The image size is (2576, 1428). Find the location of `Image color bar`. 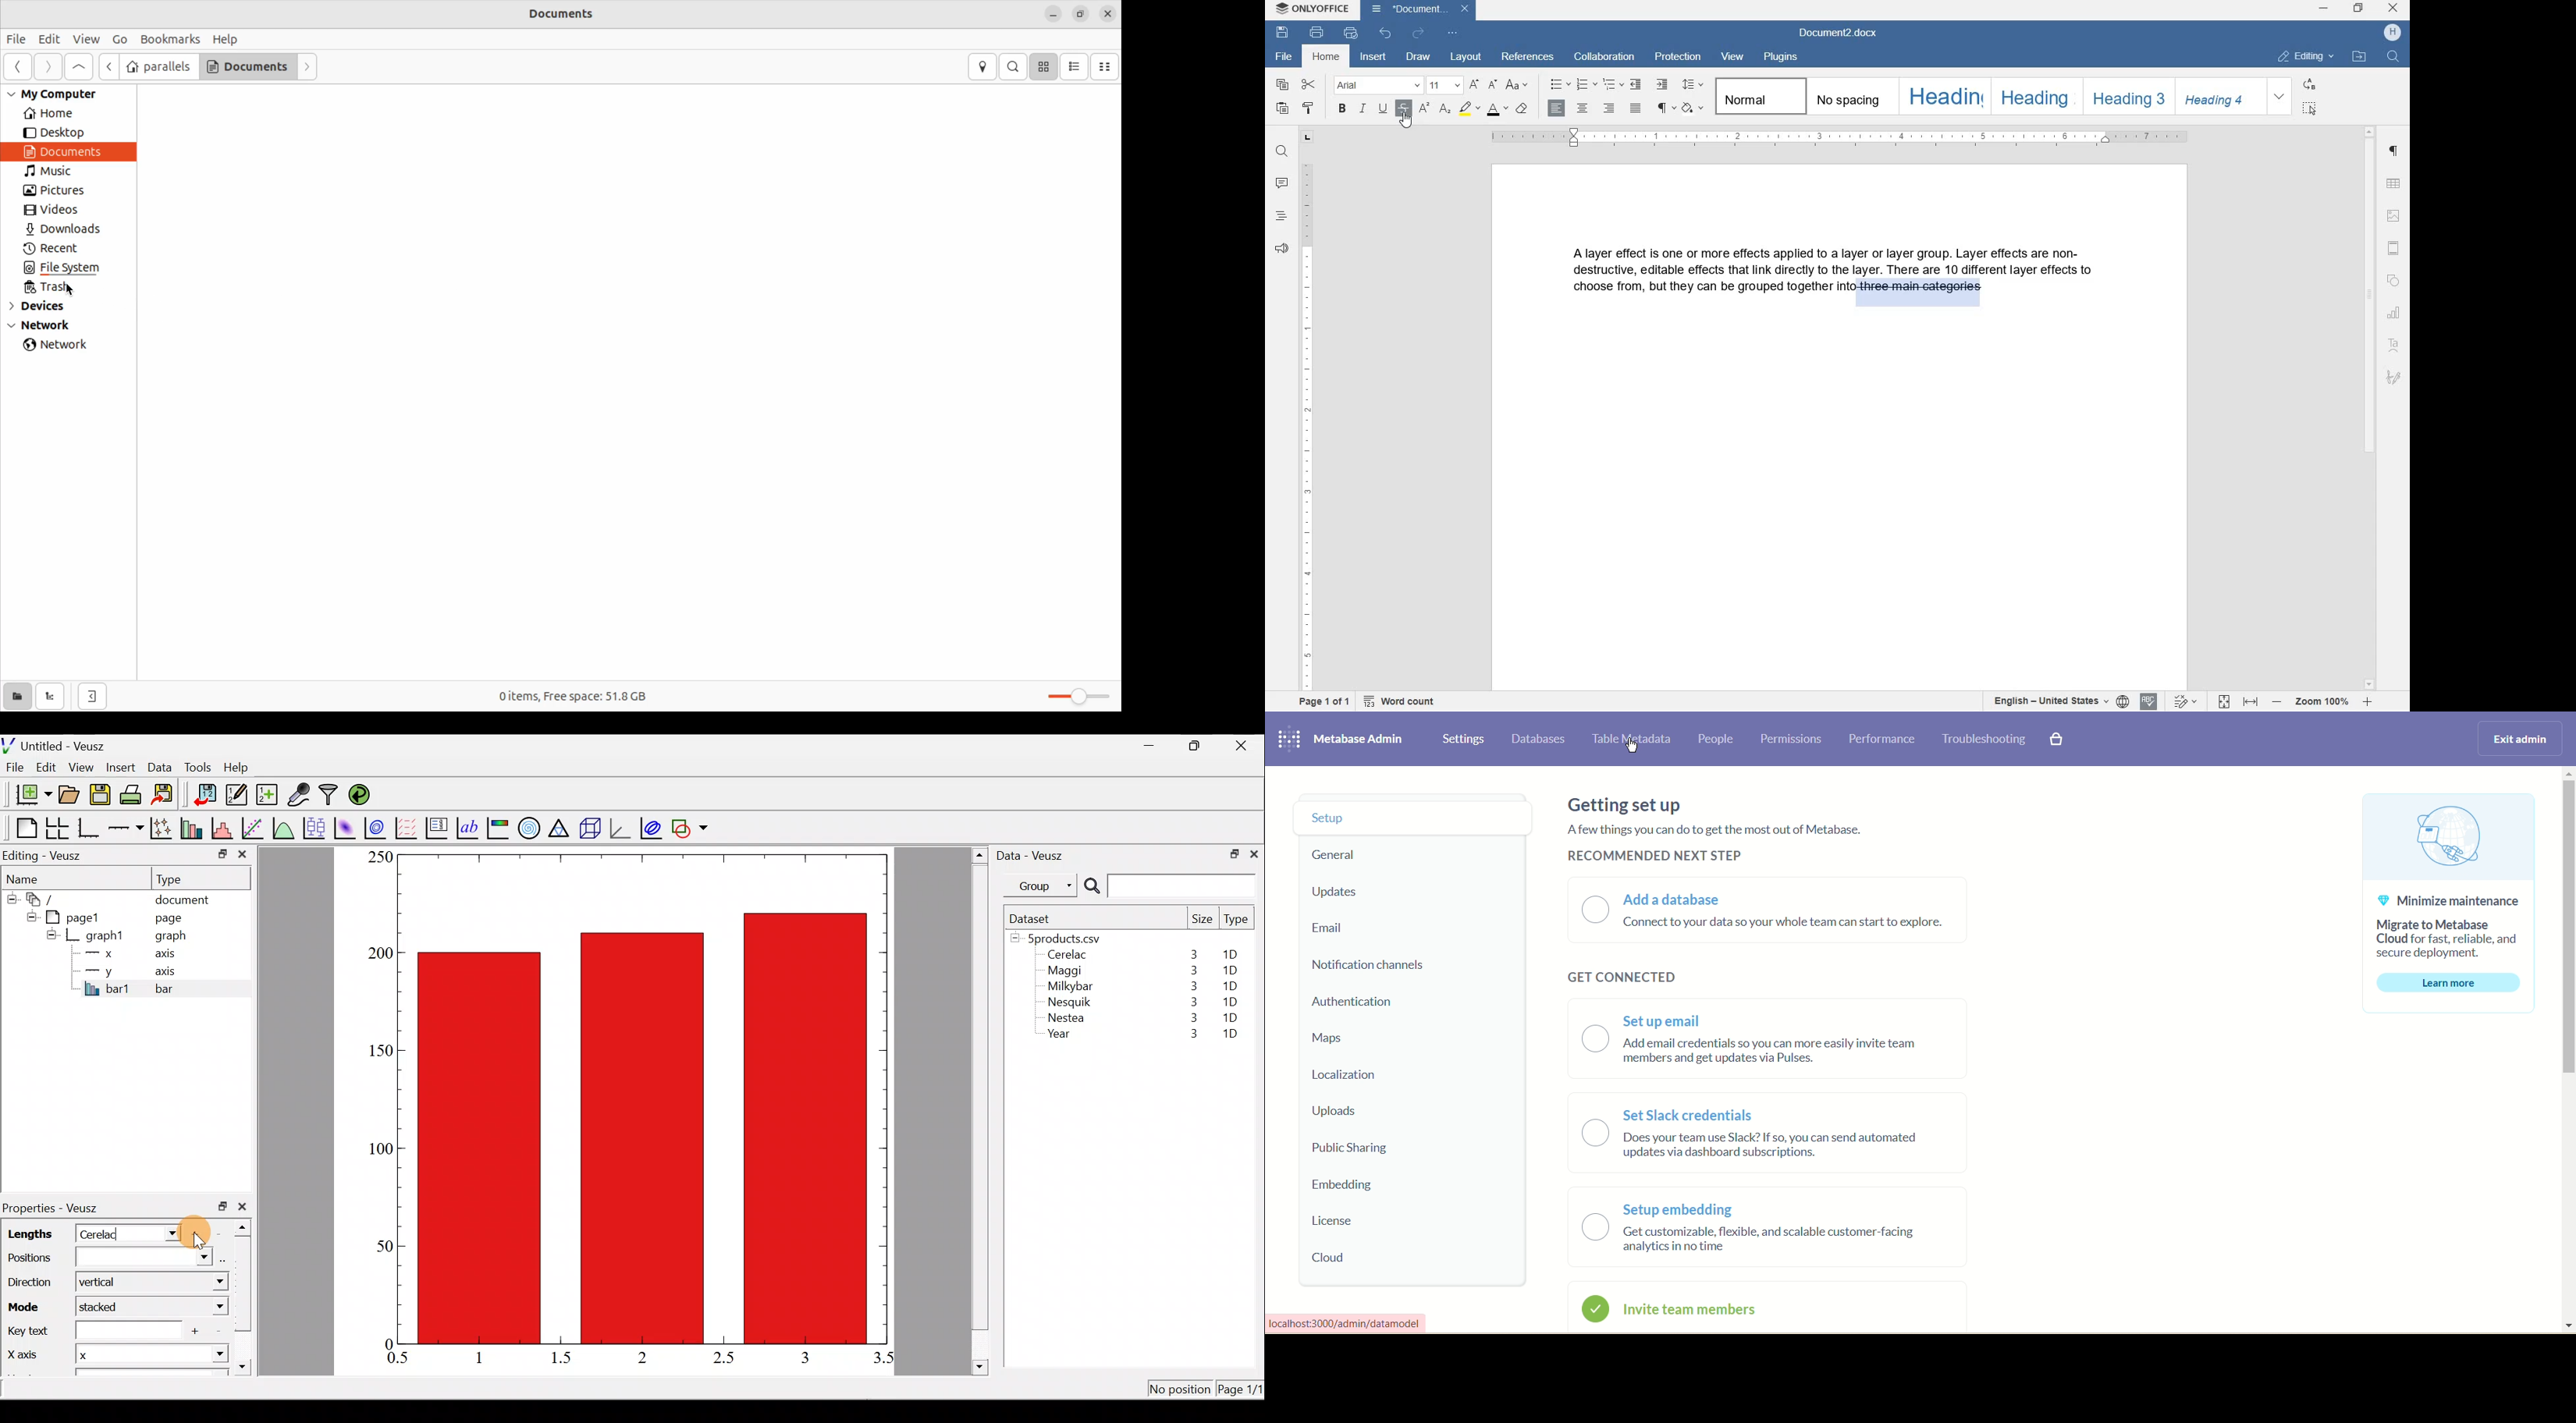

Image color bar is located at coordinates (499, 827).